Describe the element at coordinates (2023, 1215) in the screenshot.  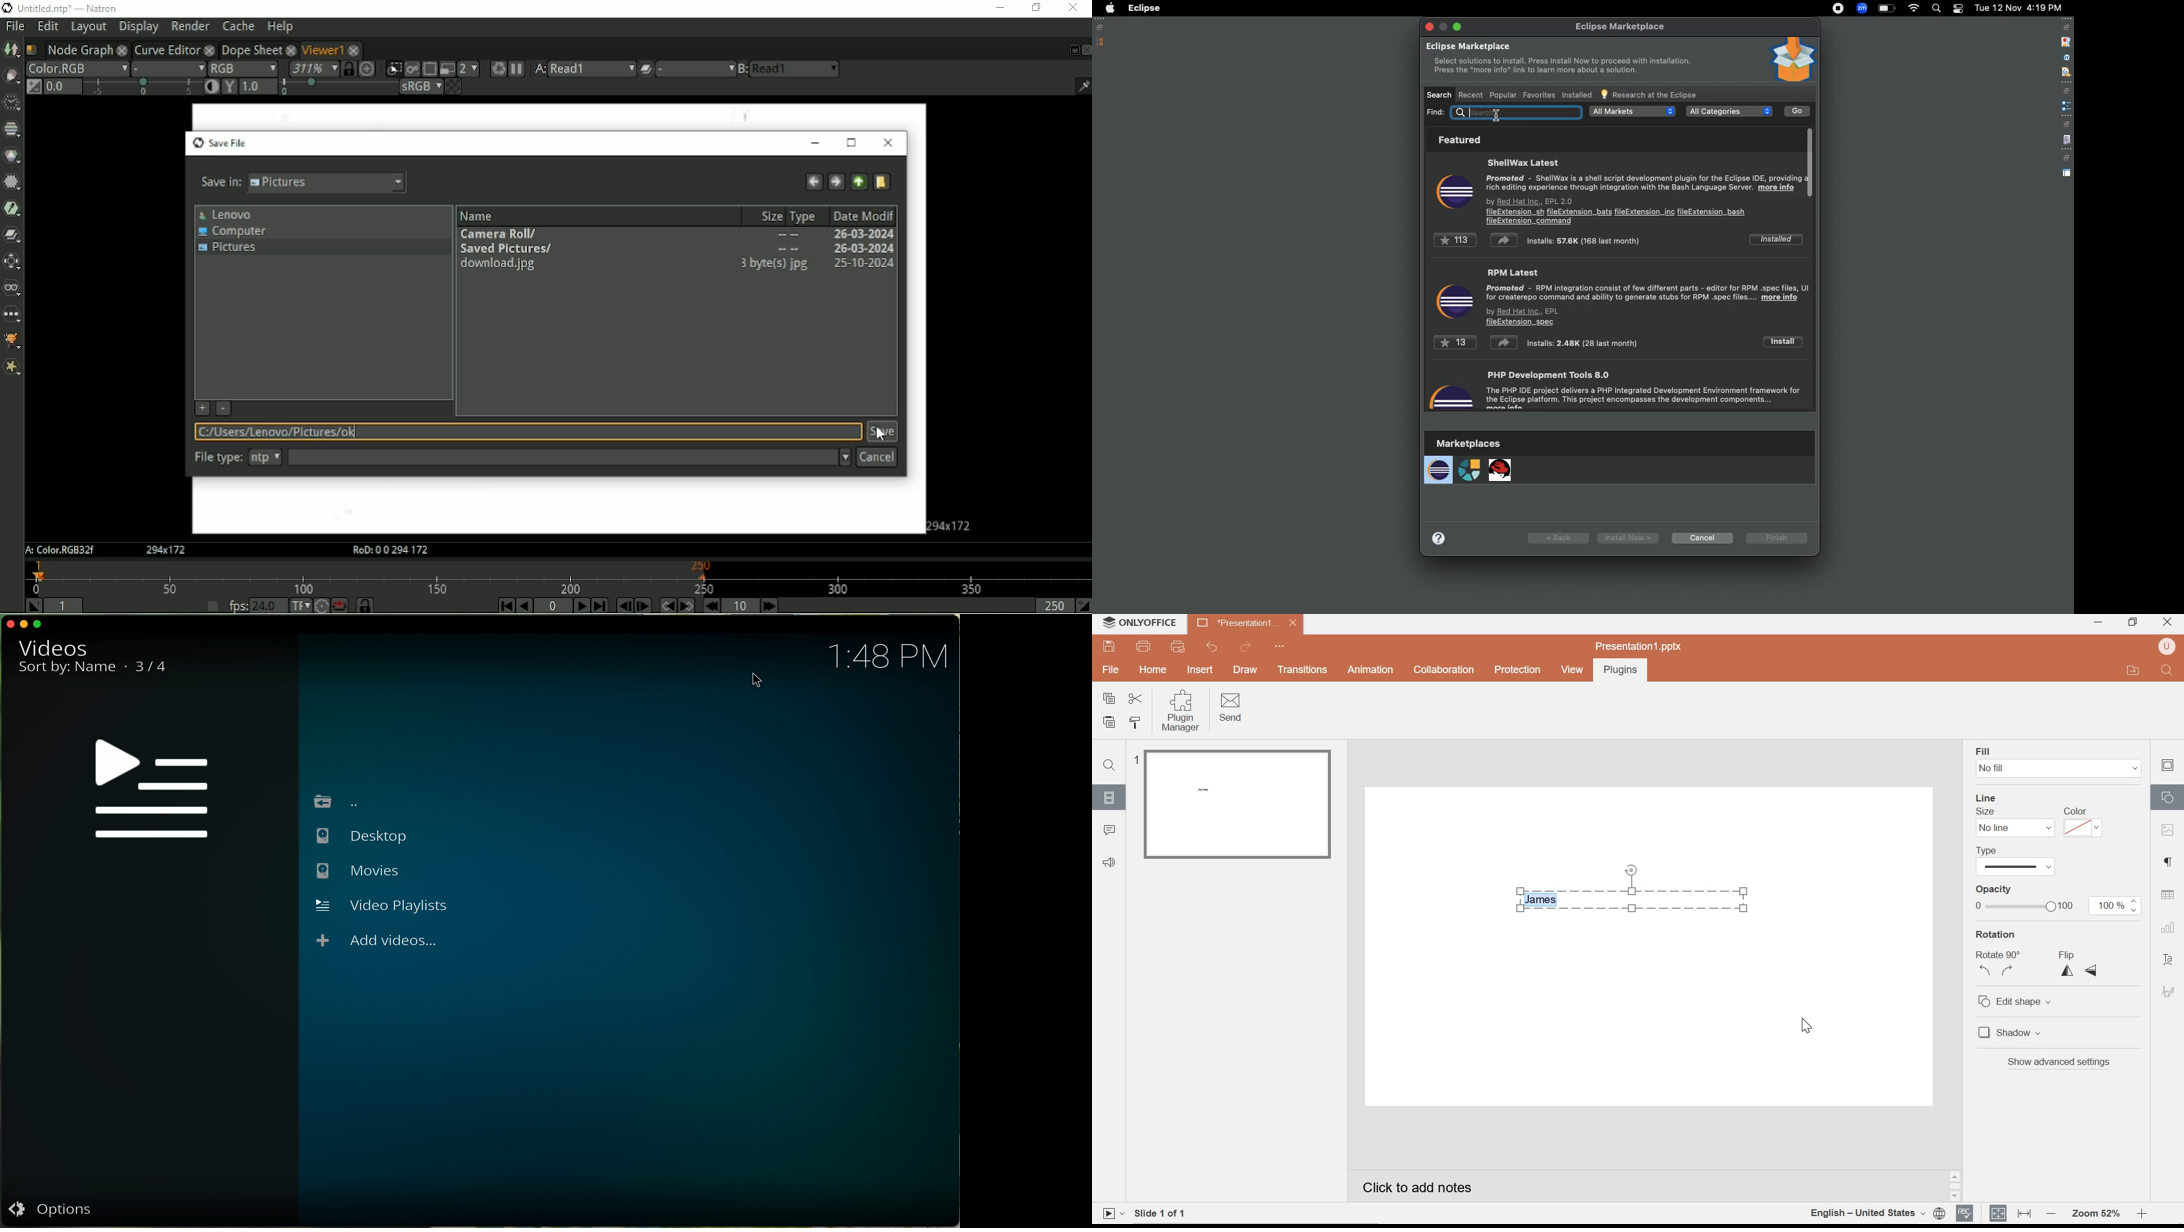
I see `fit to width` at that location.